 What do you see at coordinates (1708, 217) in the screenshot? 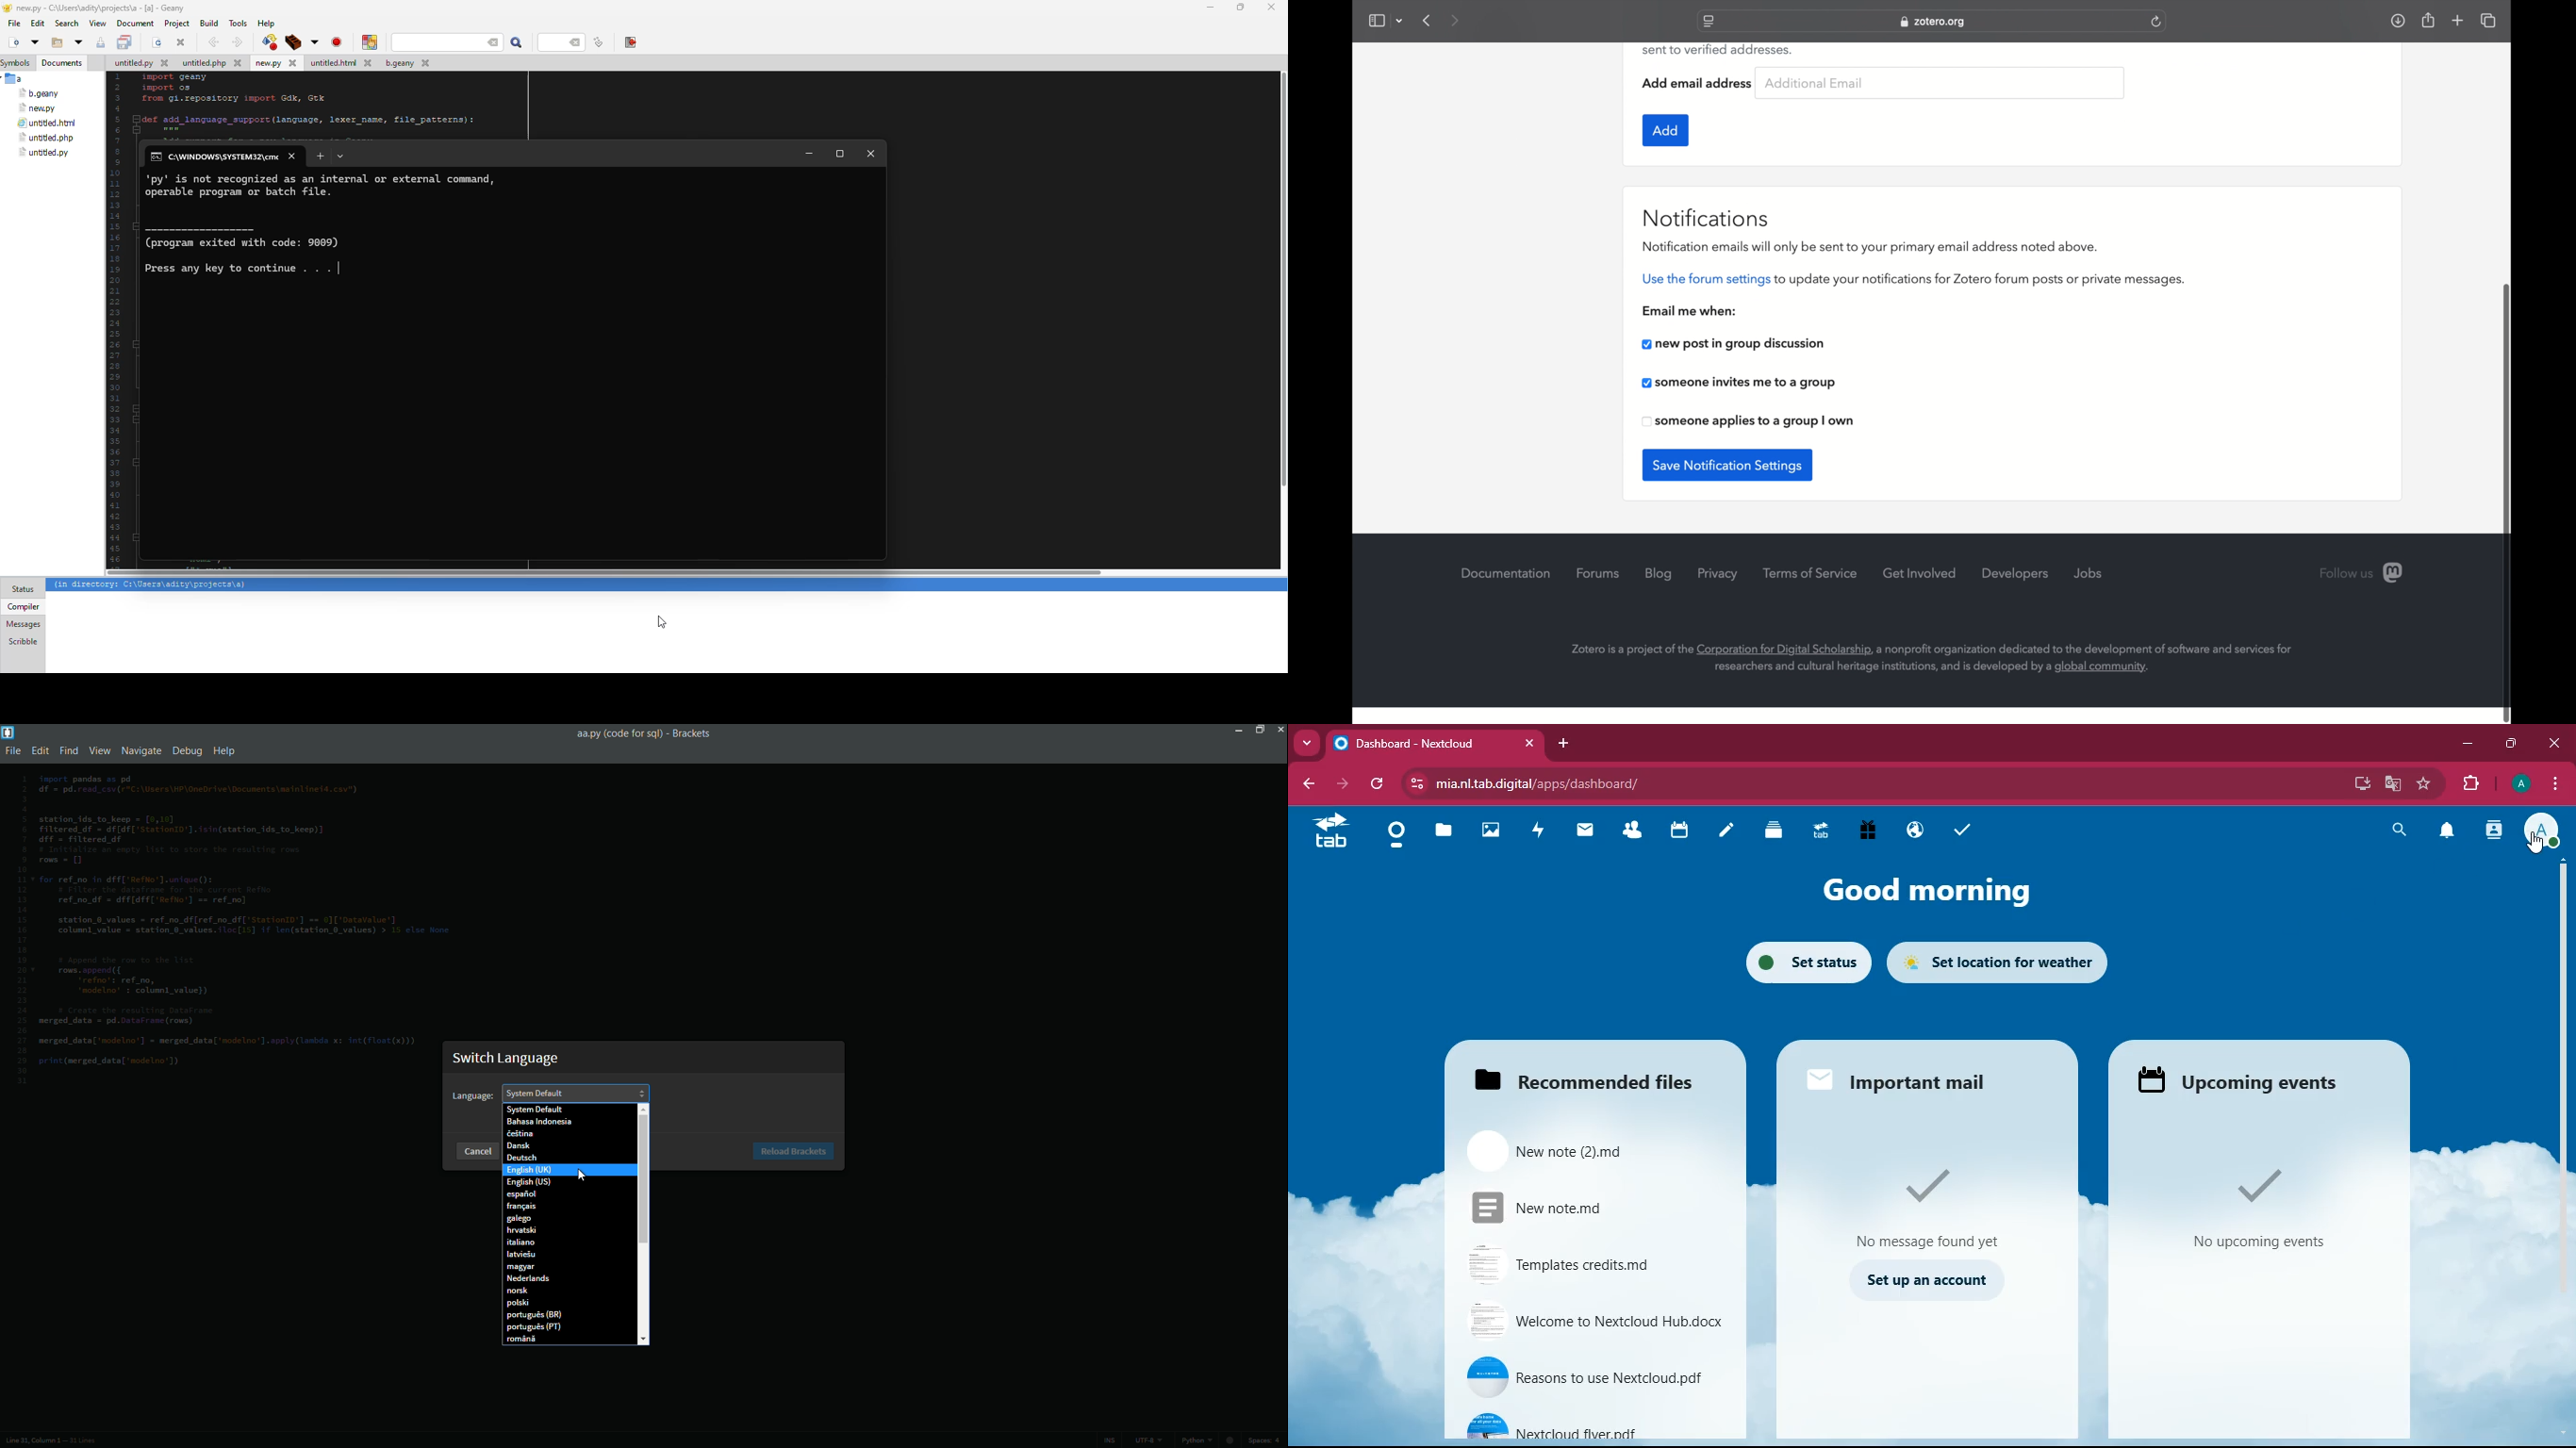
I see `notifications` at bounding box center [1708, 217].